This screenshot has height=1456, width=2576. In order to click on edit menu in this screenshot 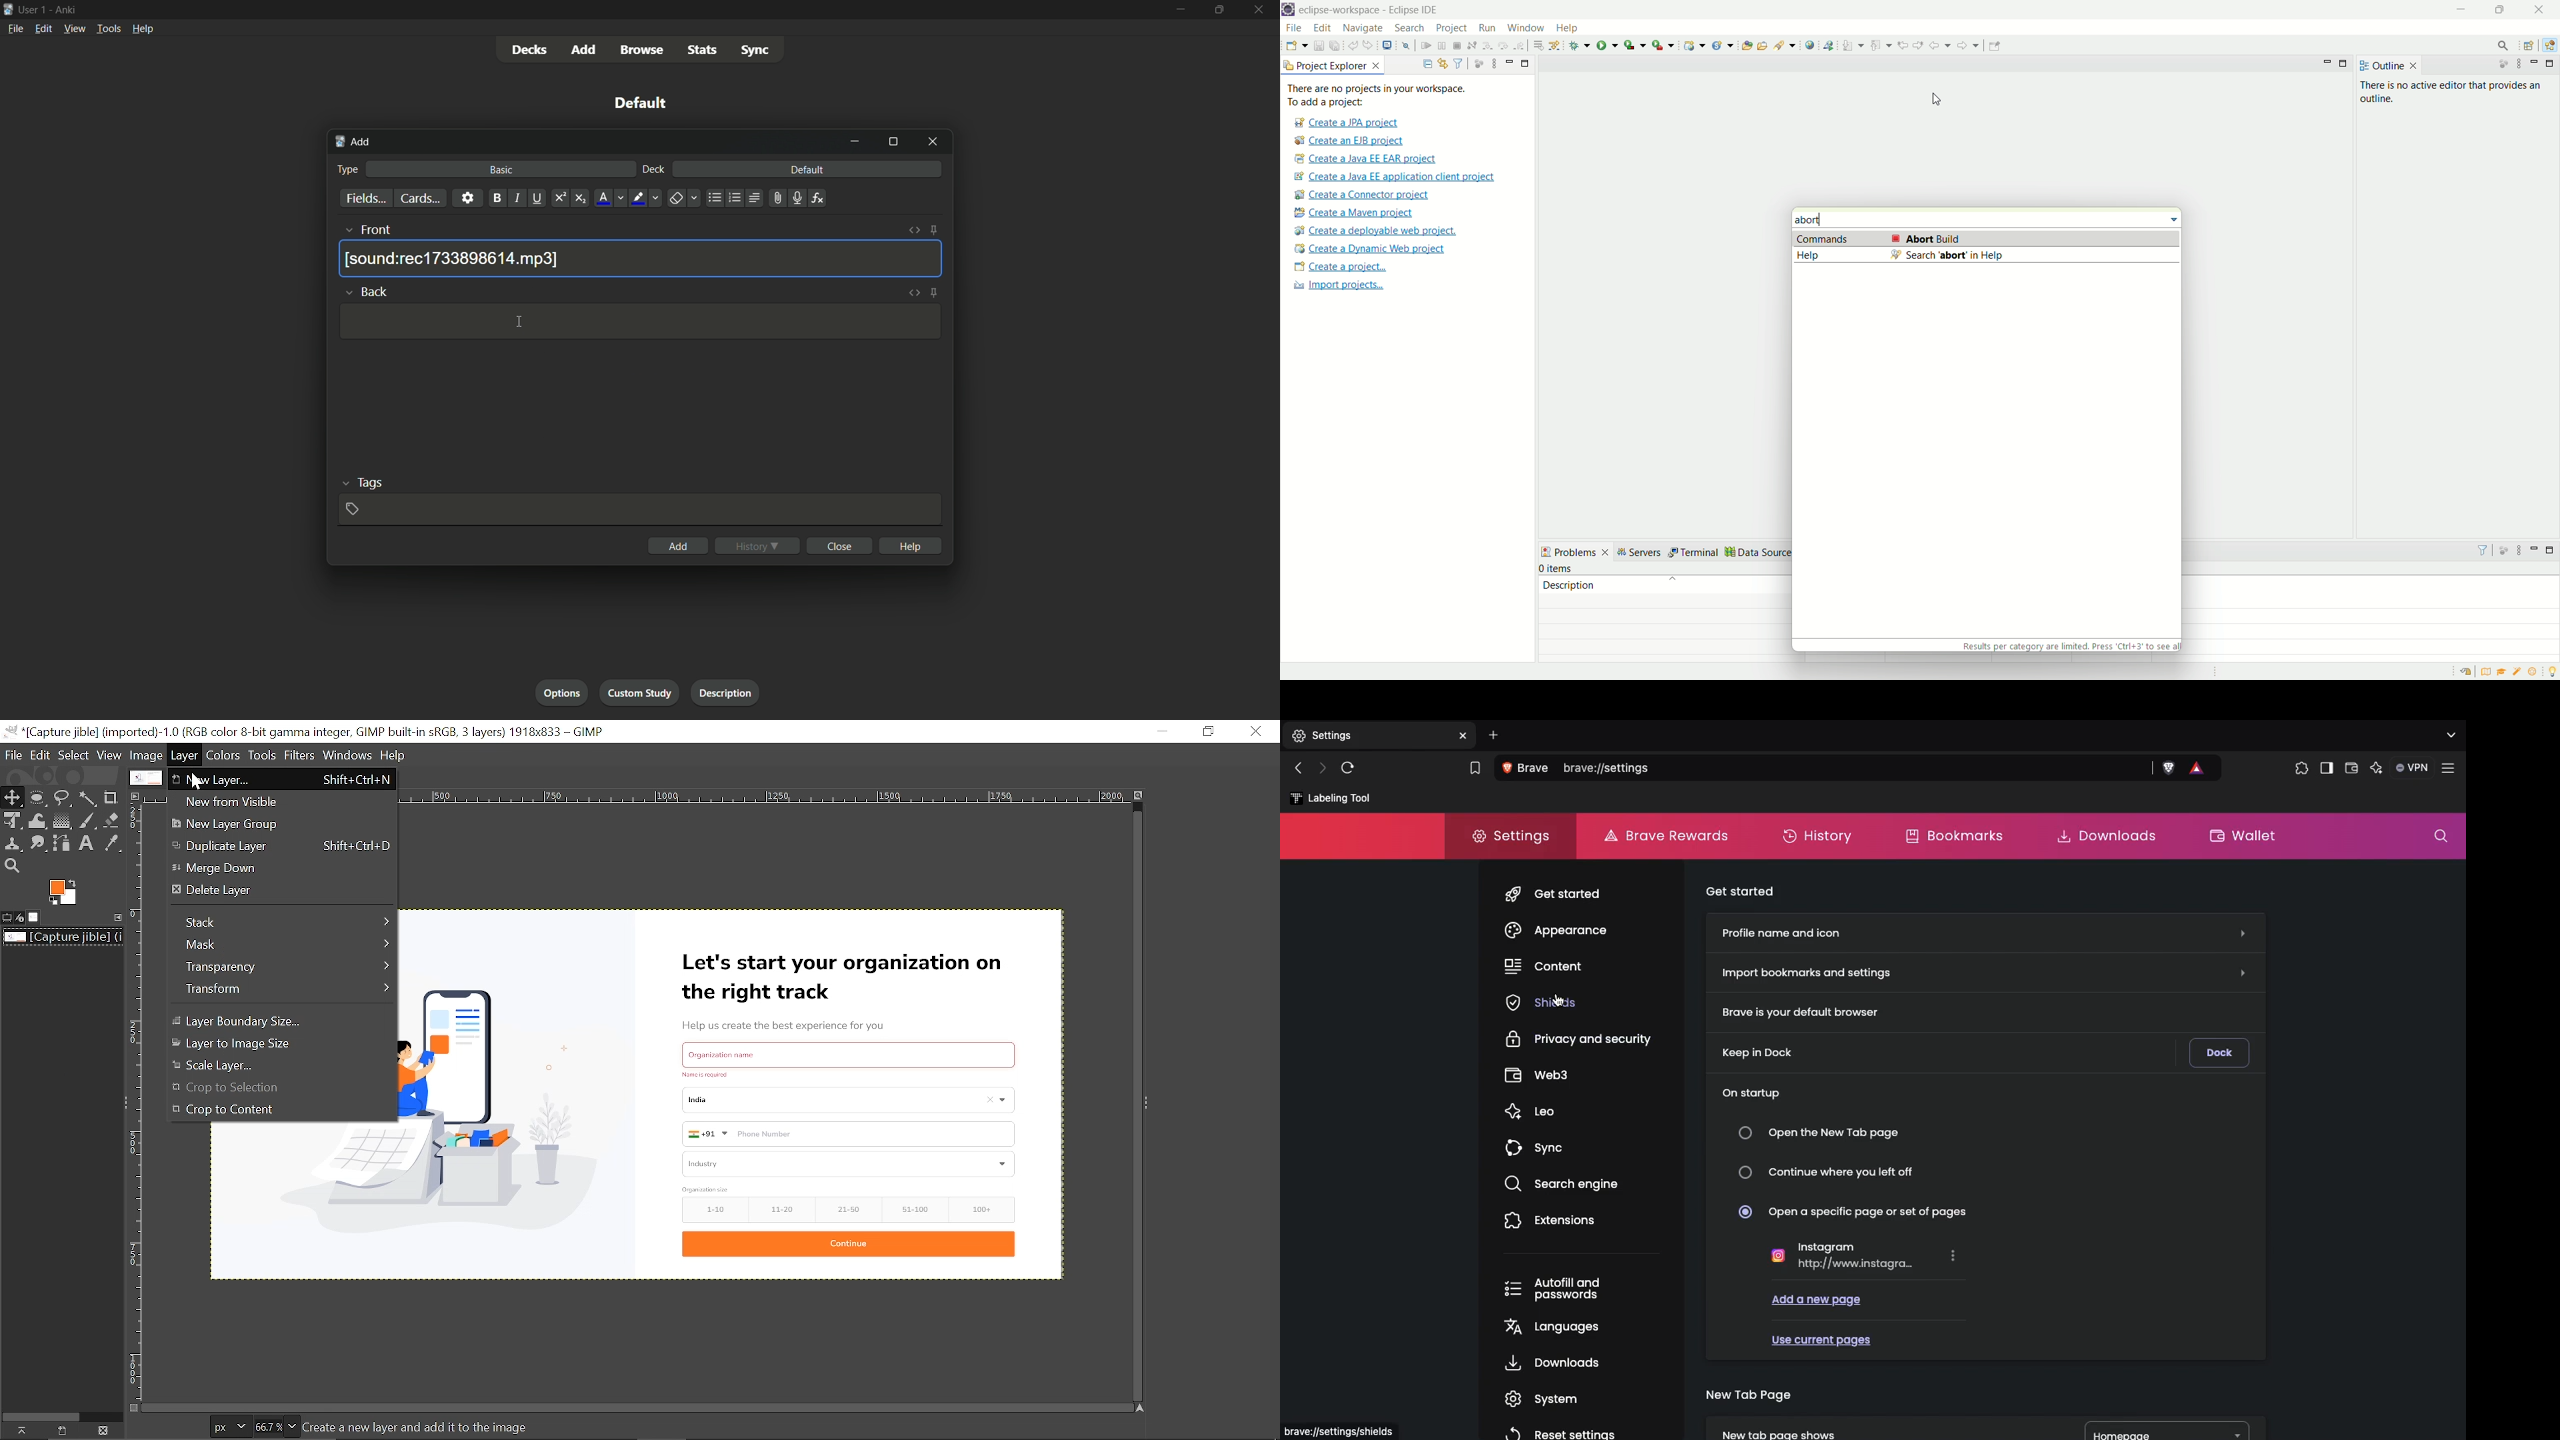, I will do `click(43, 29)`.